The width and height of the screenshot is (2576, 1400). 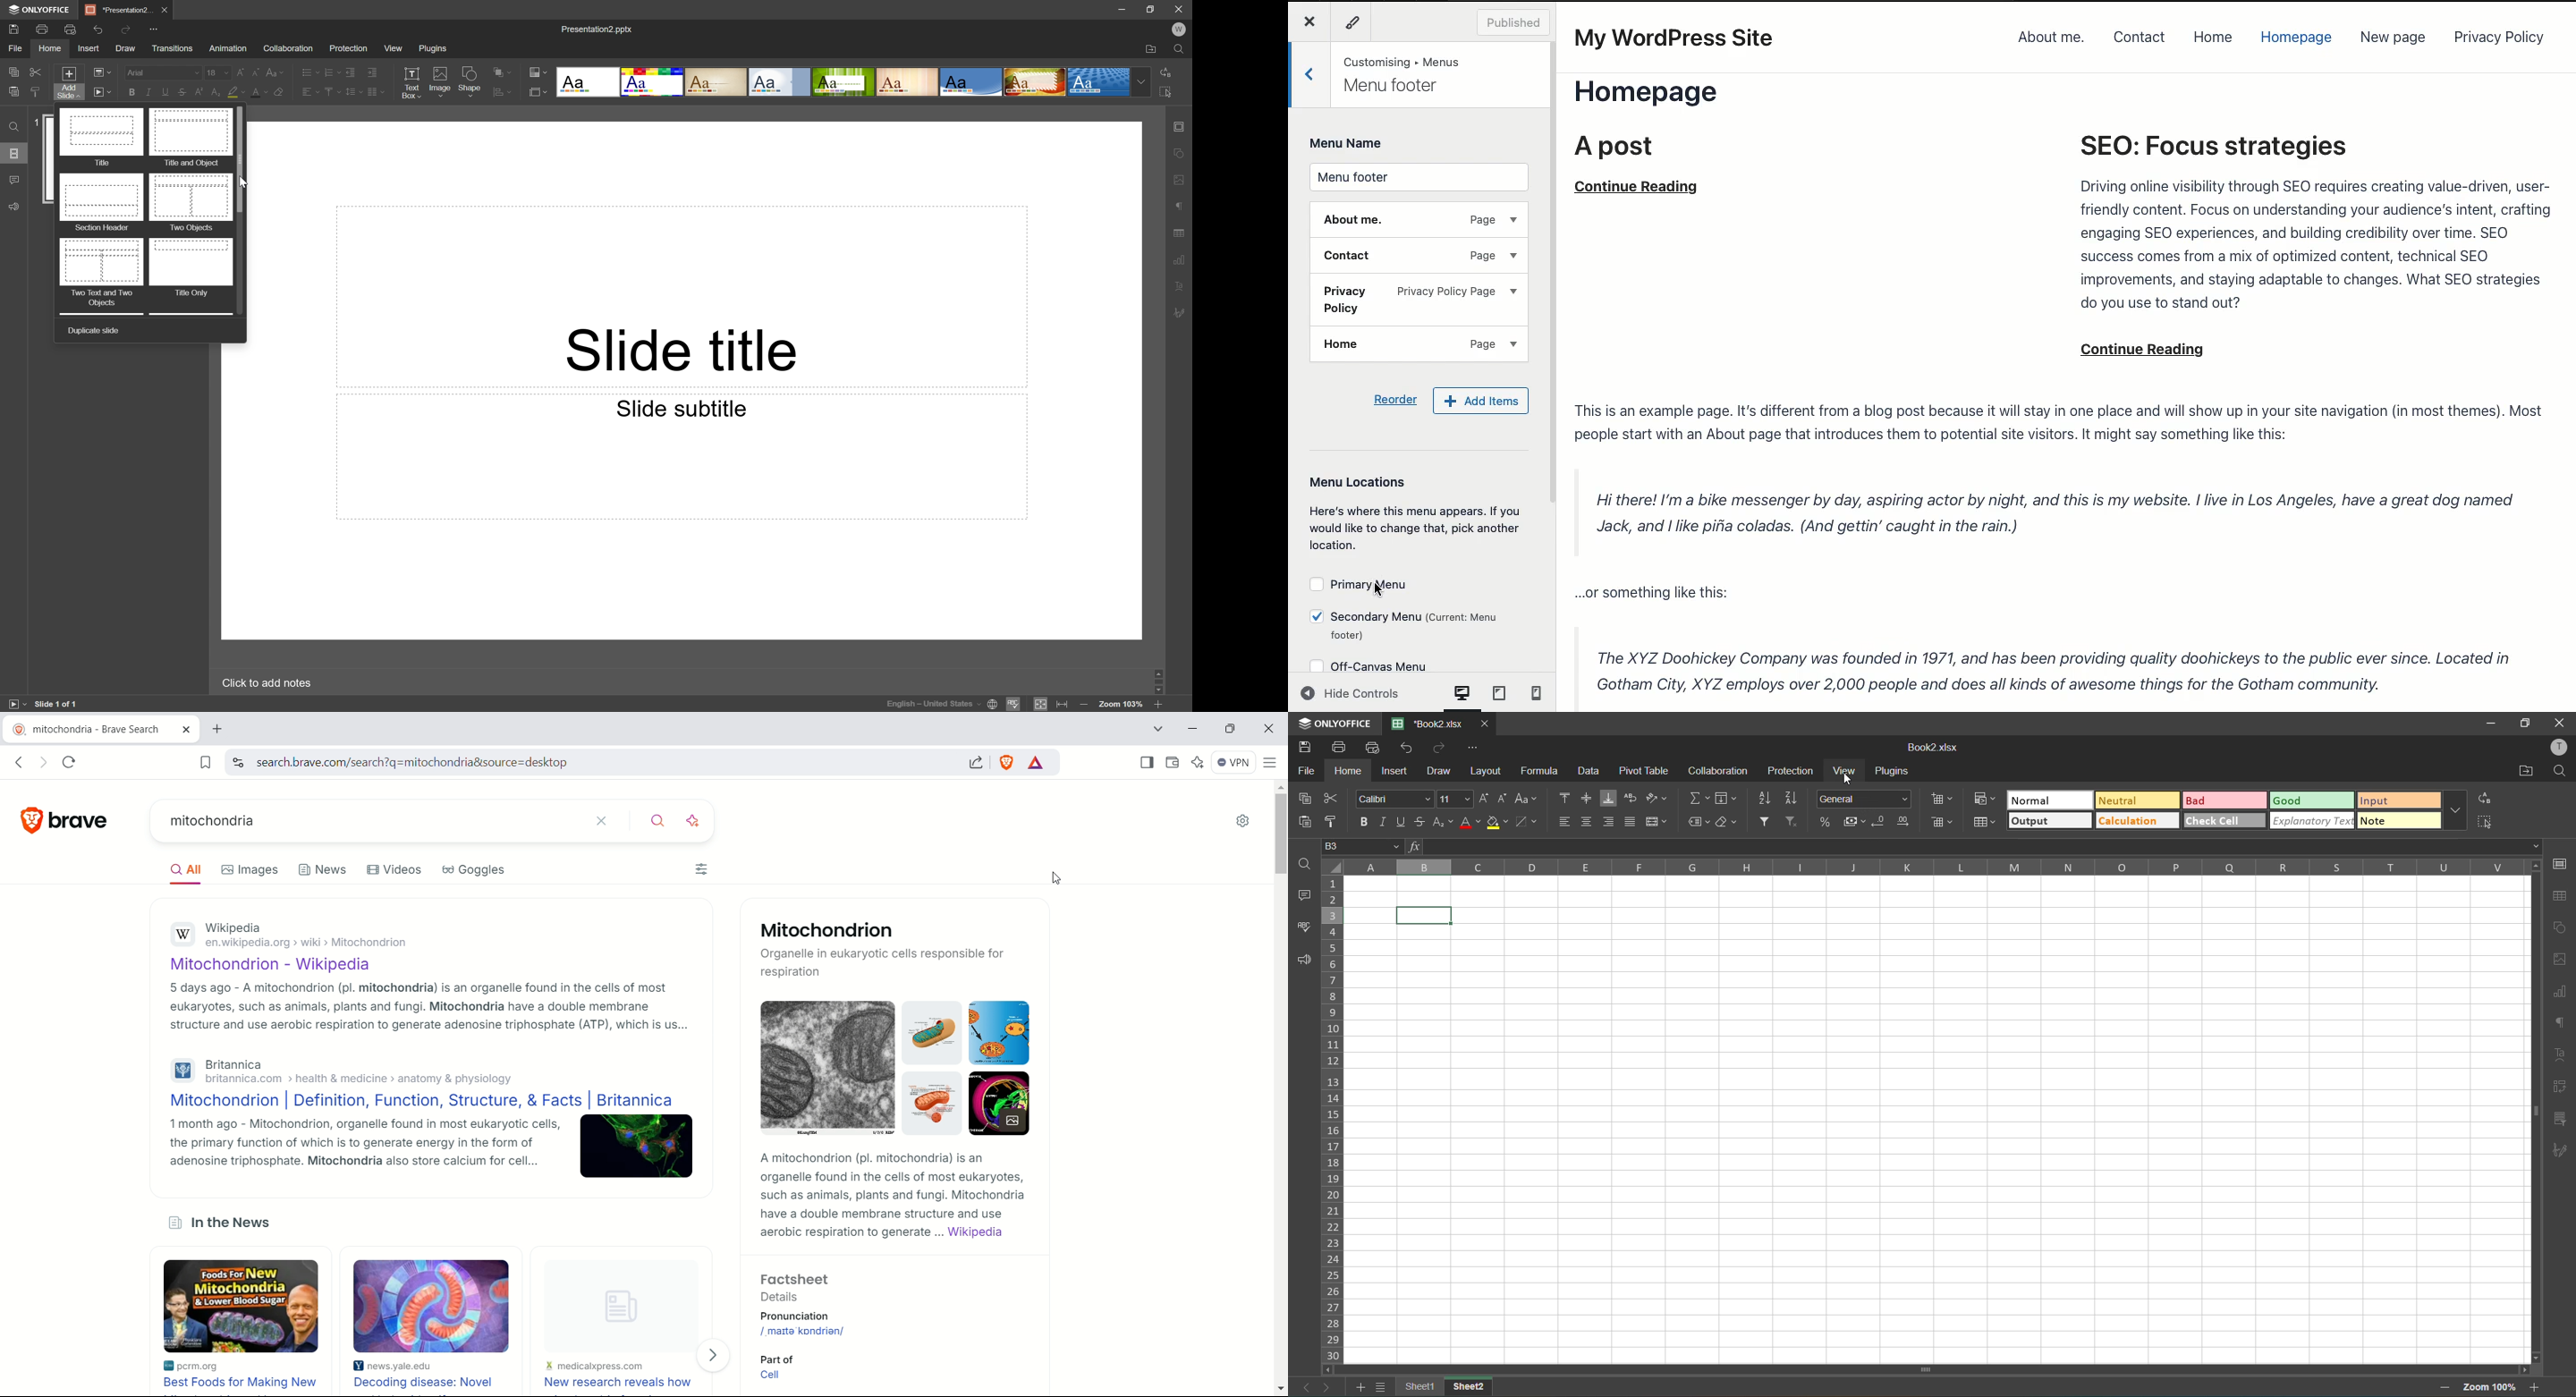 What do you see at coordinates (2226, 803) in the screenshot?
I see `bad` at bounding box center [2226, 803].